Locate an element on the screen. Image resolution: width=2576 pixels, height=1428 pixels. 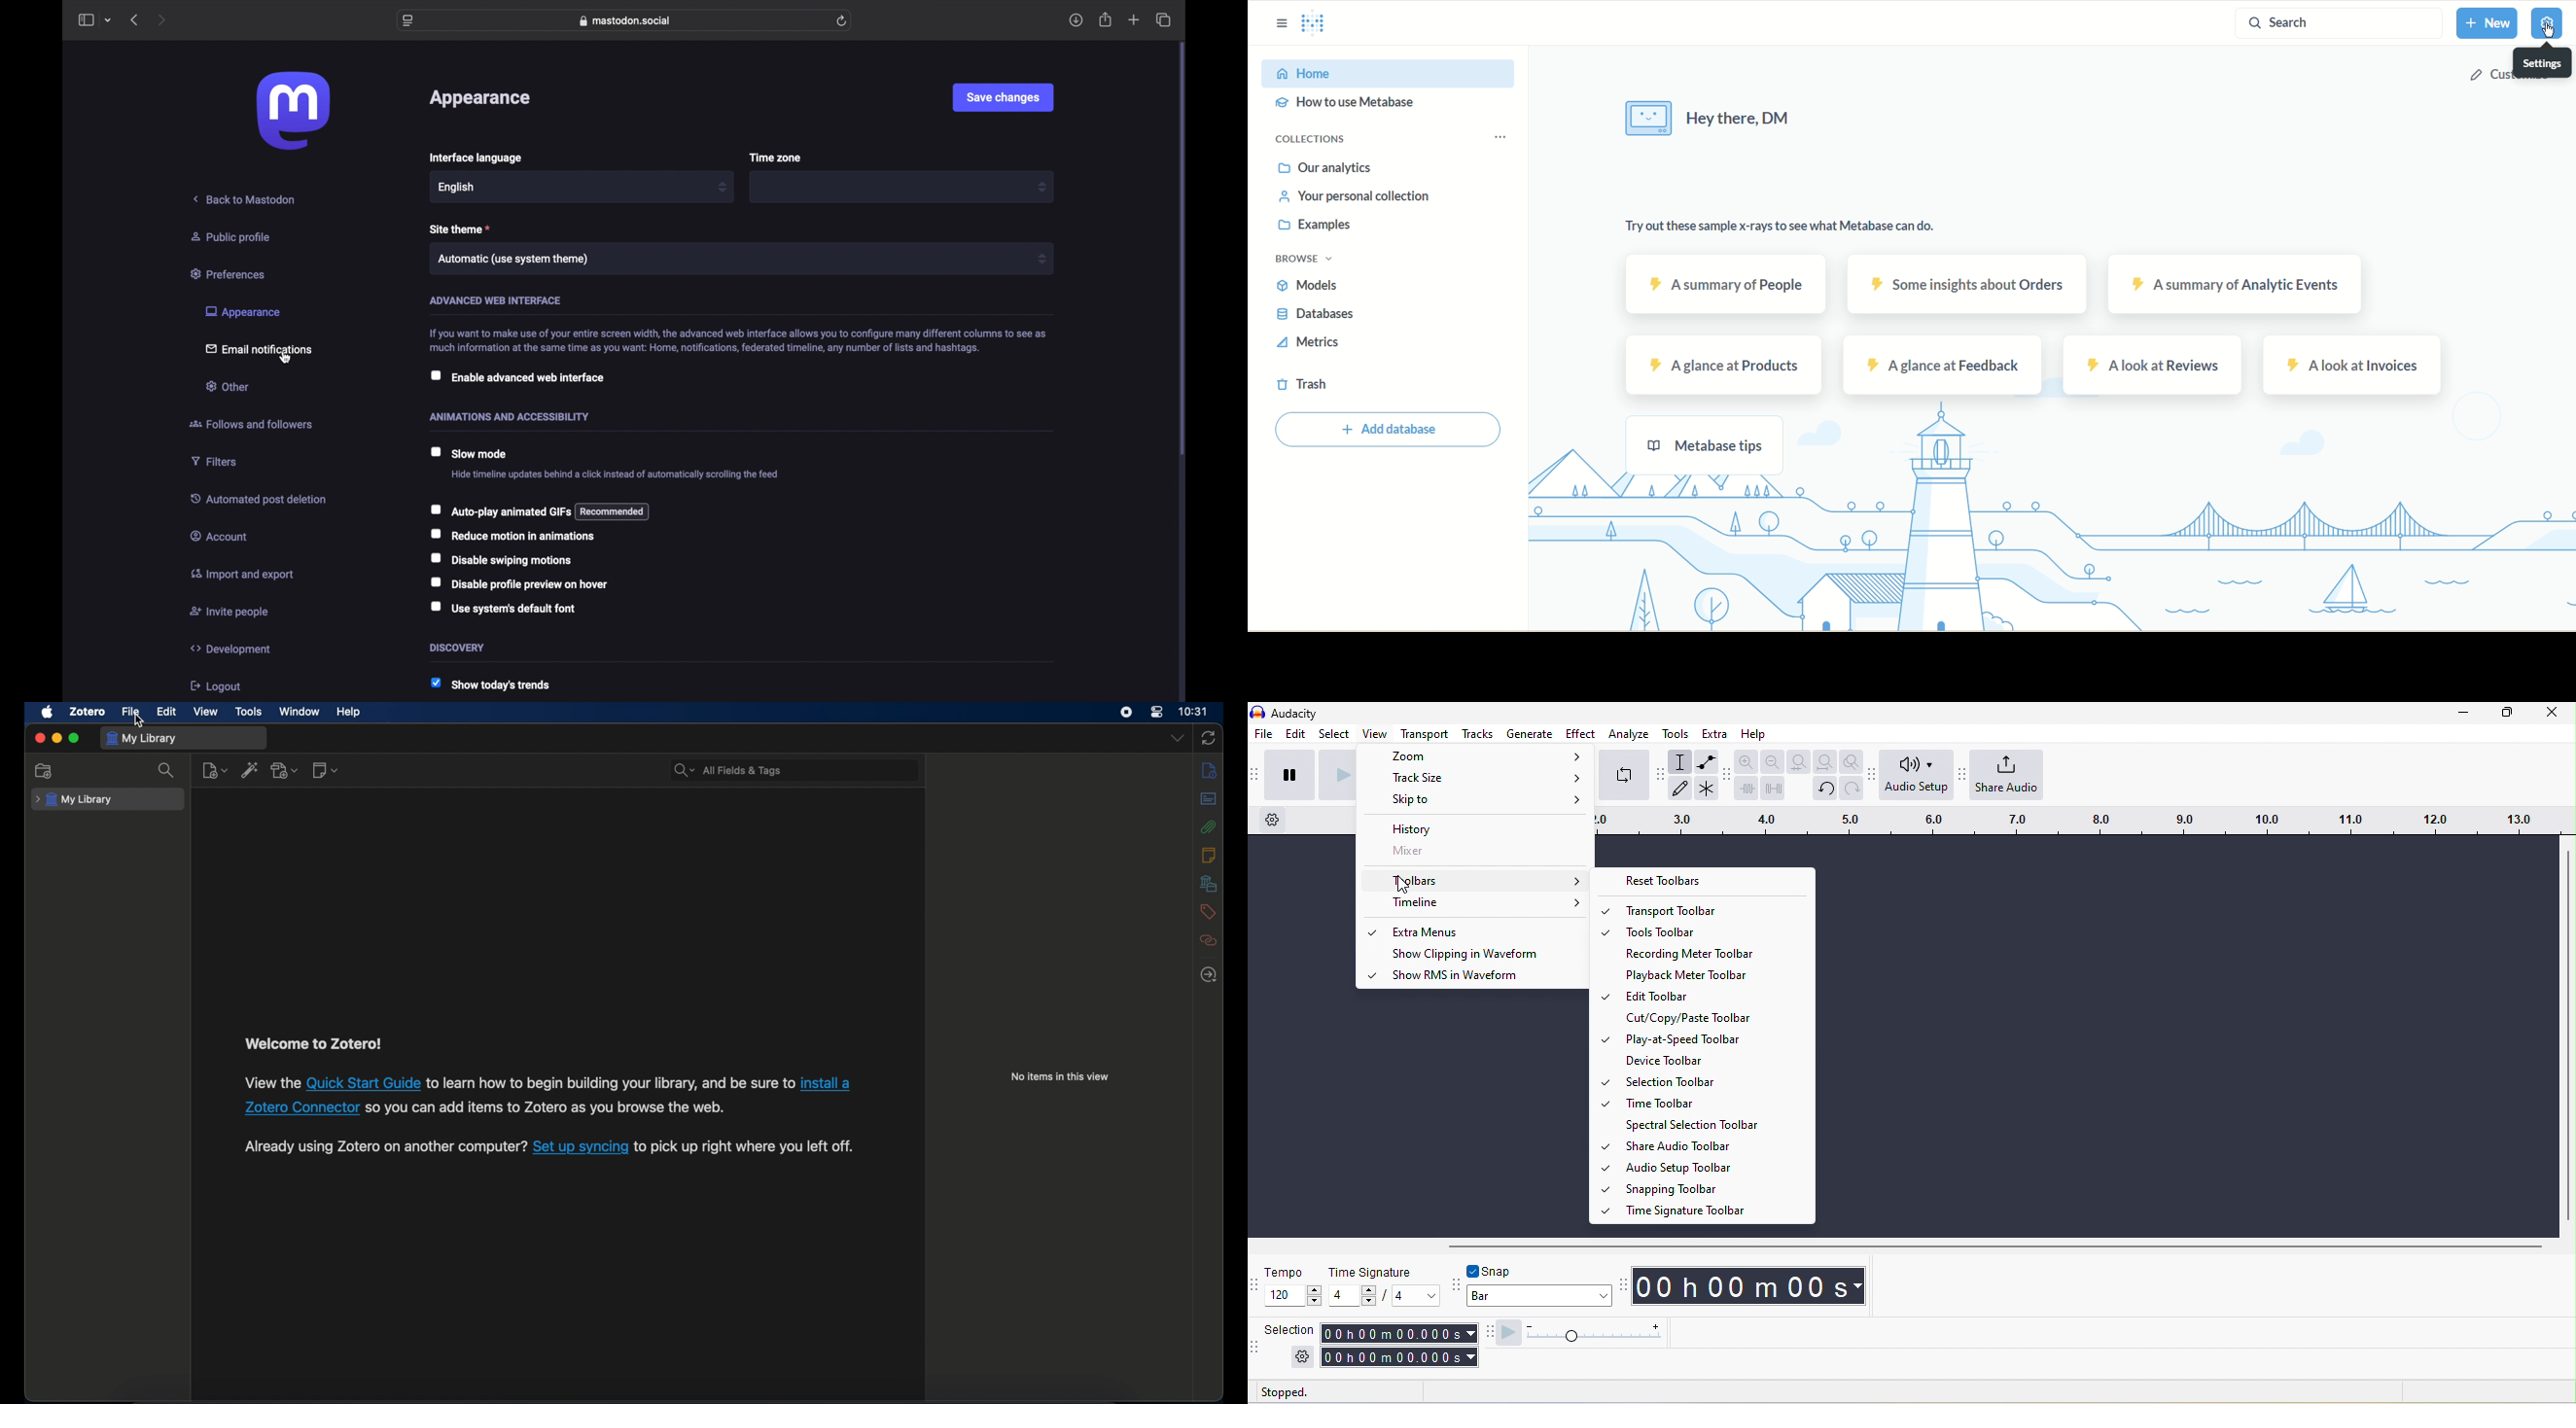
filters is located at coordinates (214, 461).